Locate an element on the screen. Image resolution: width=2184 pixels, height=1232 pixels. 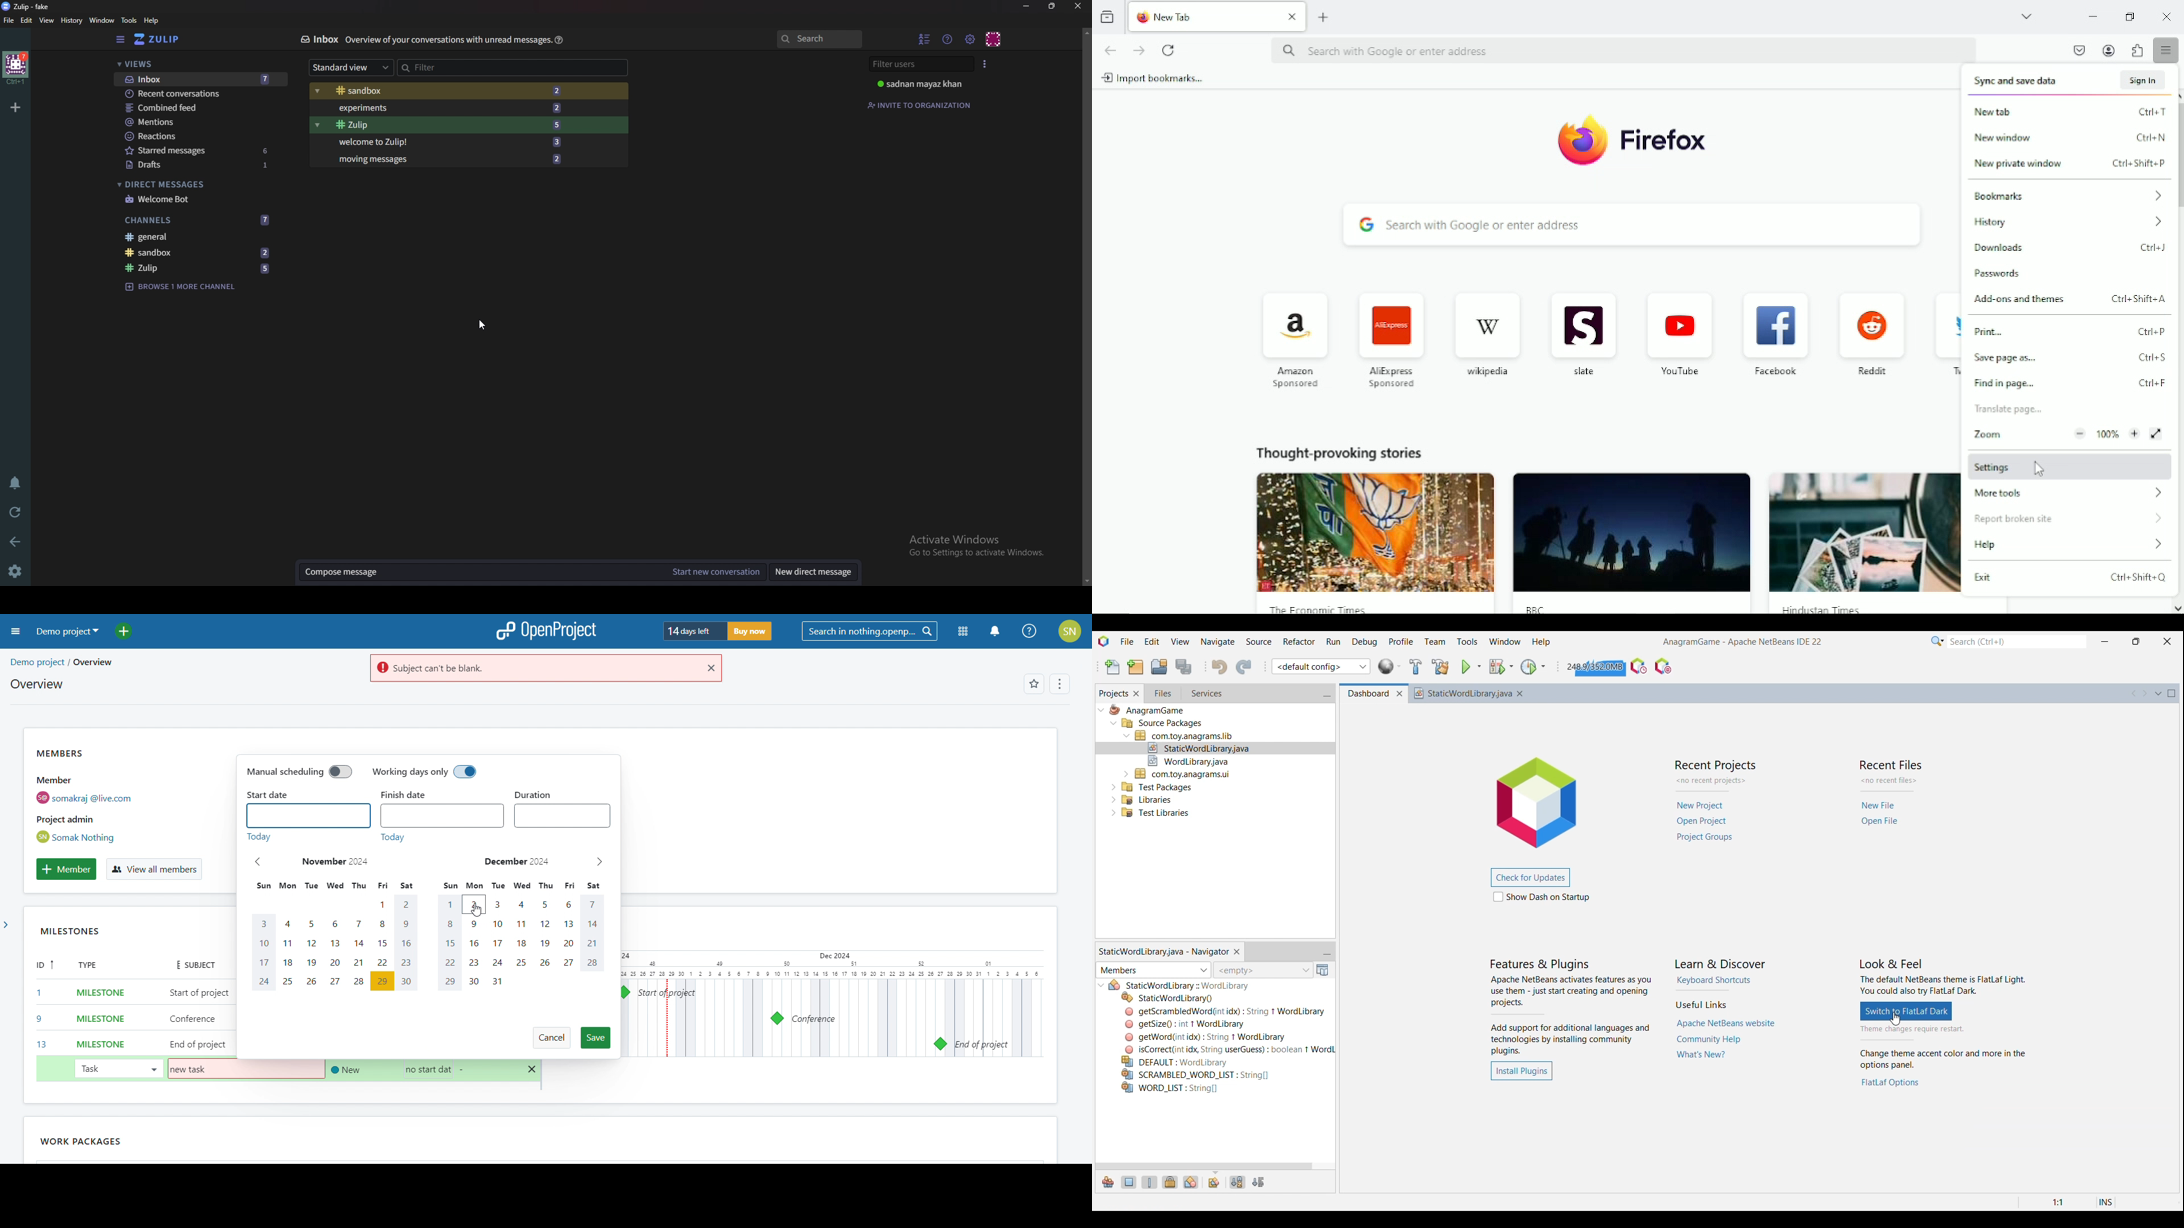
news is located at coordinates (1863, 542).